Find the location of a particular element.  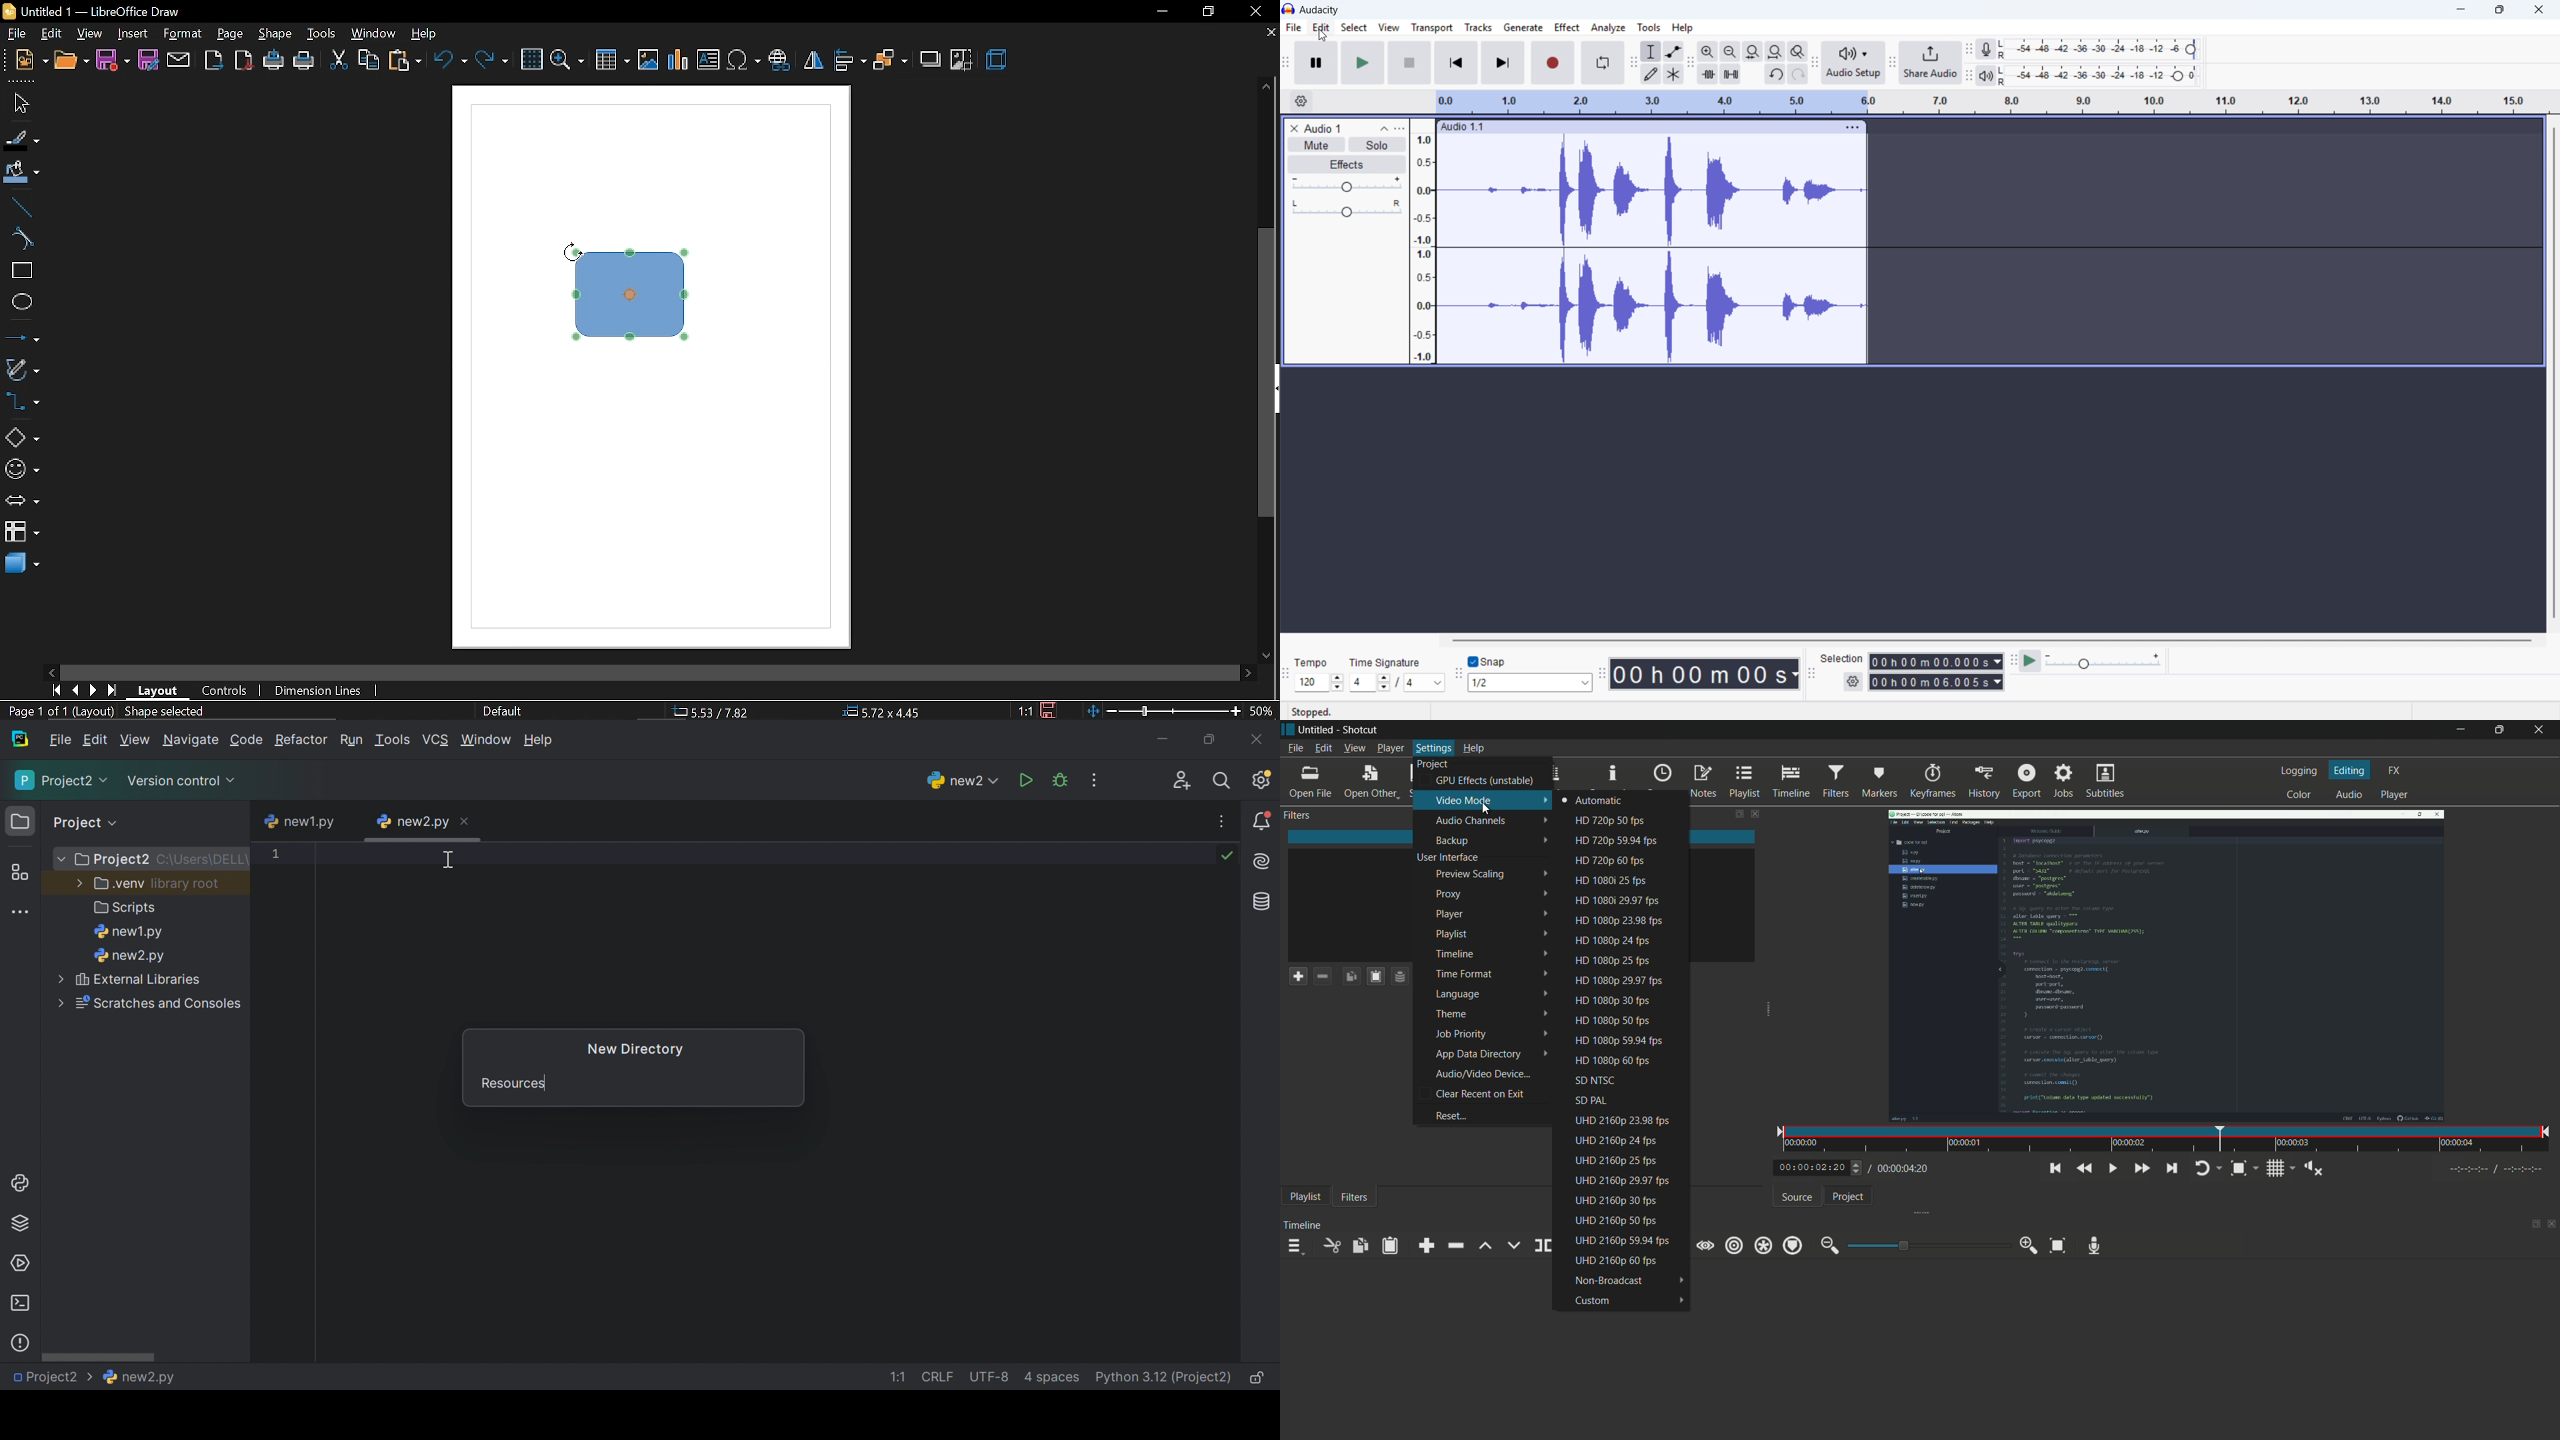

View is located at coordinates (135, 741).